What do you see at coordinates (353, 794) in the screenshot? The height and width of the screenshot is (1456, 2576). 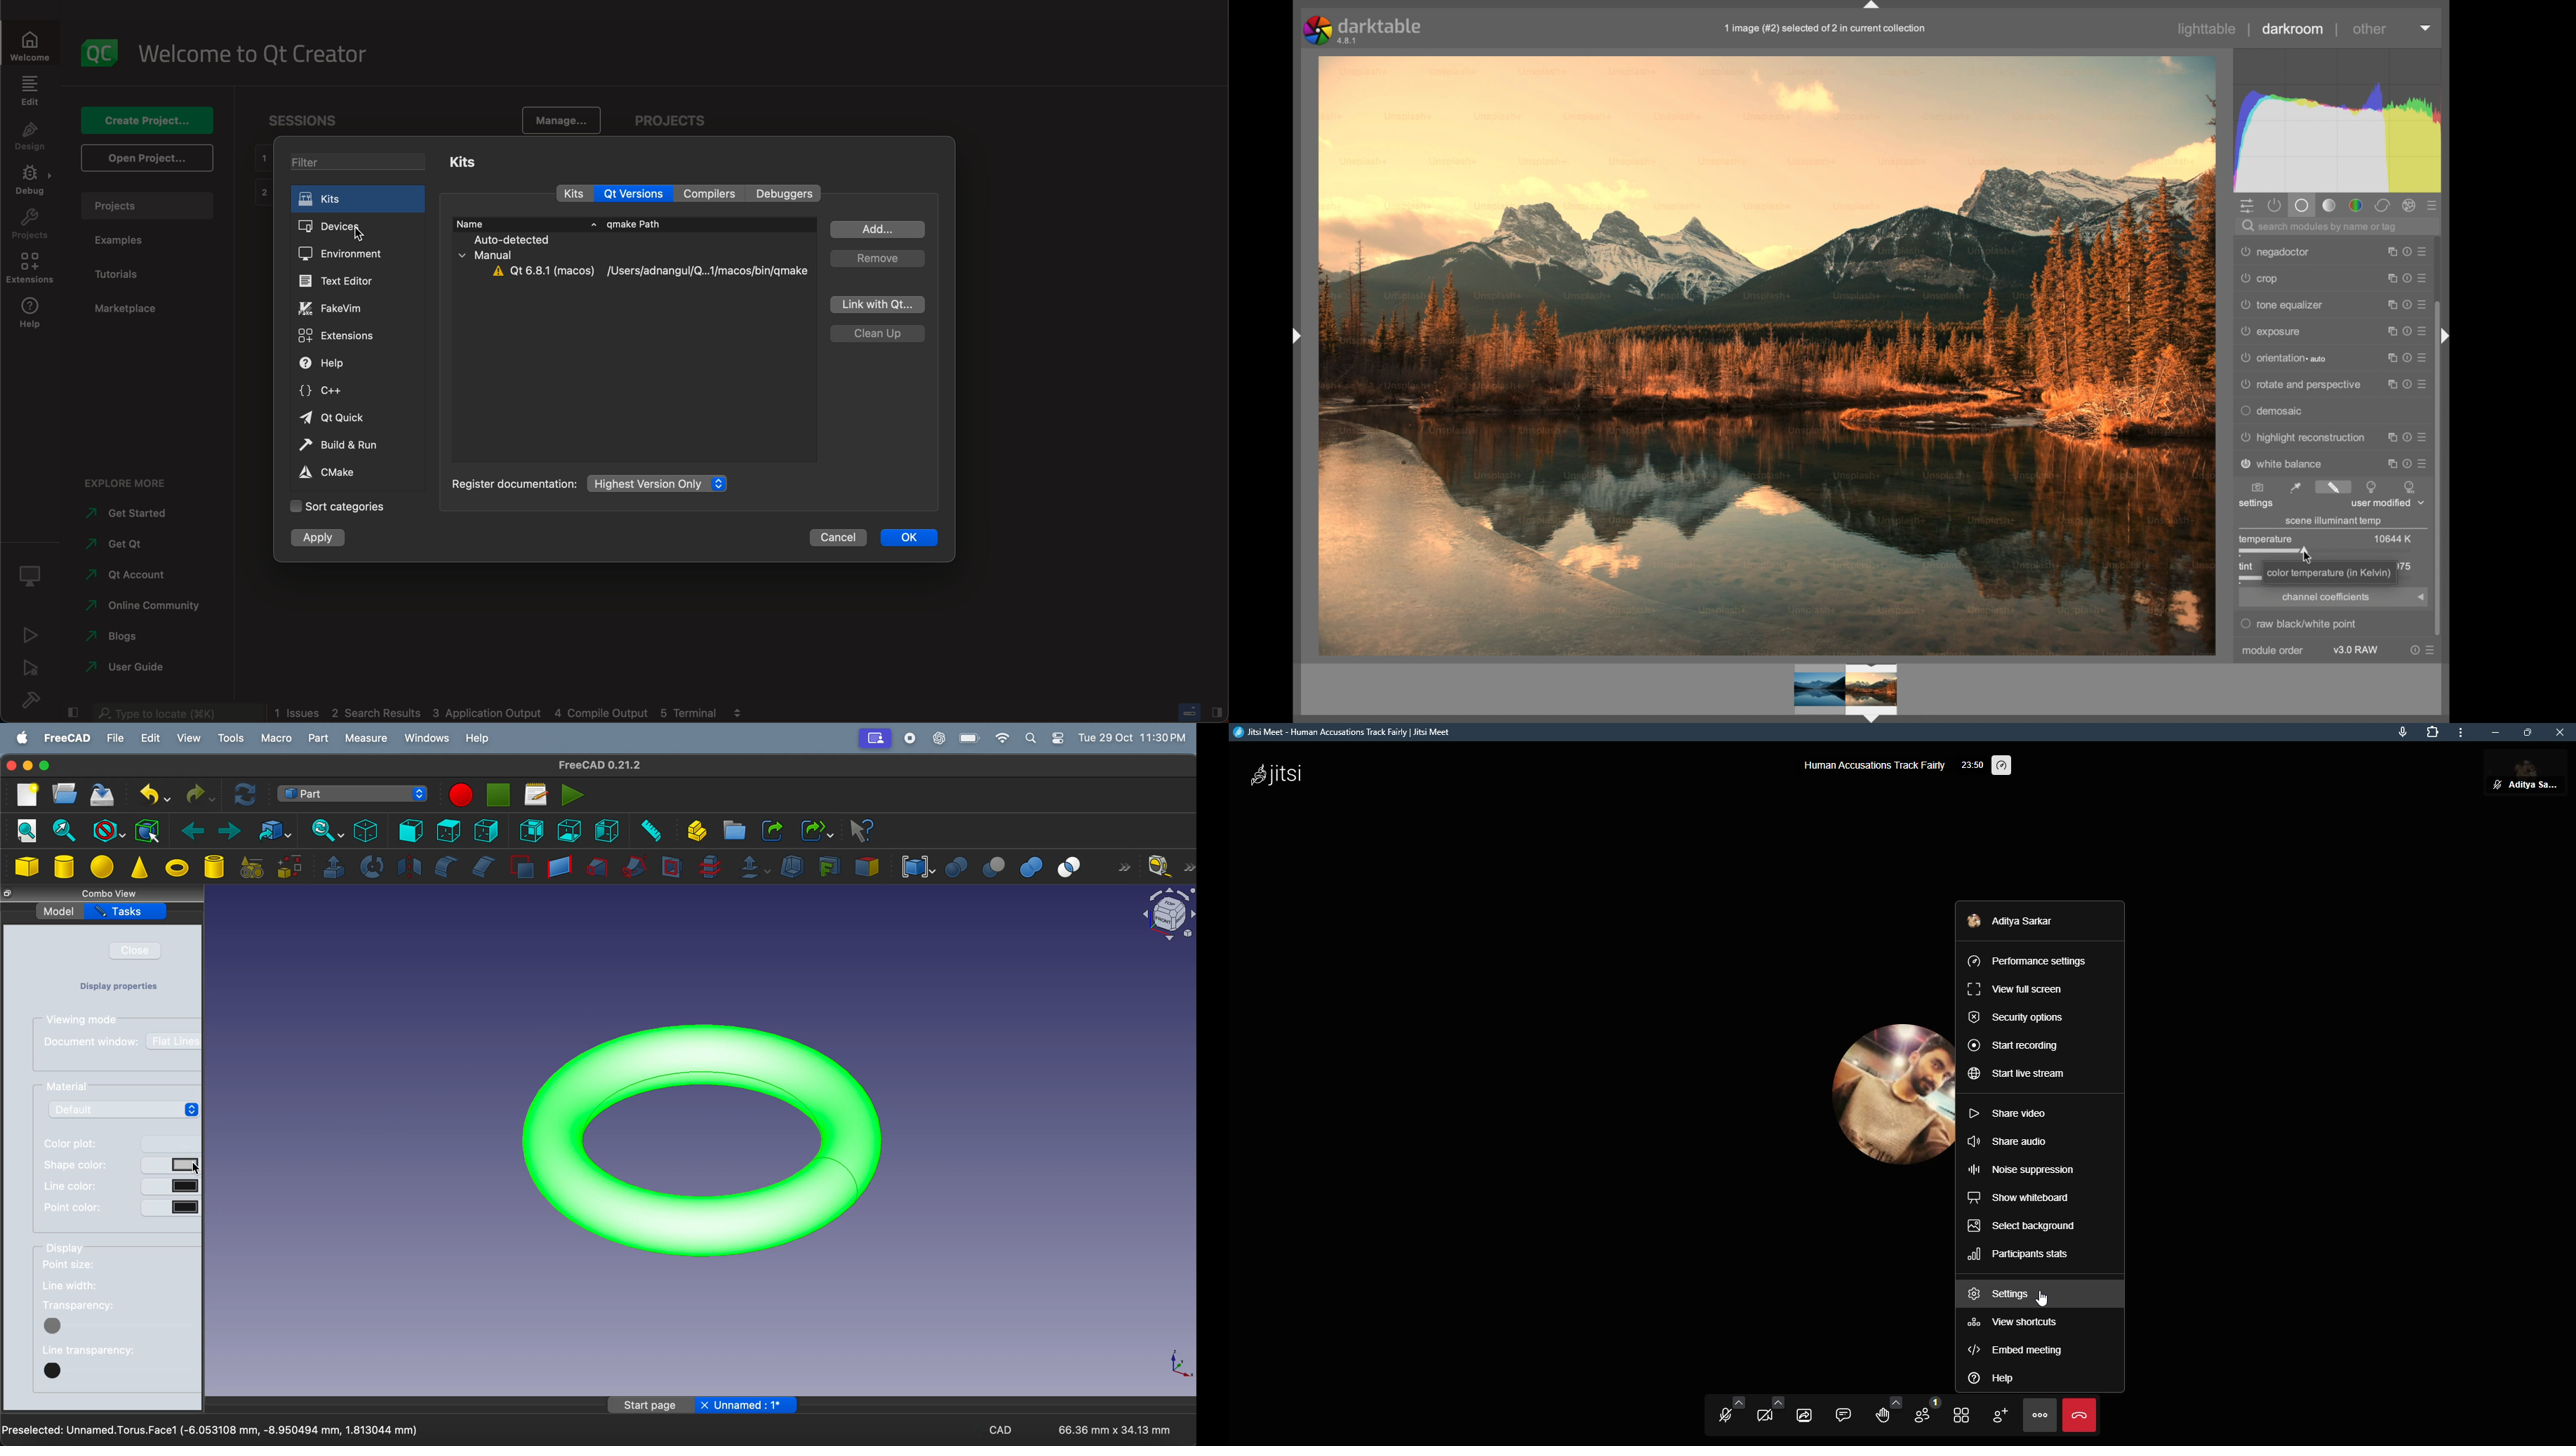 I see `switch between work benches` at bounding box center [353, 794].